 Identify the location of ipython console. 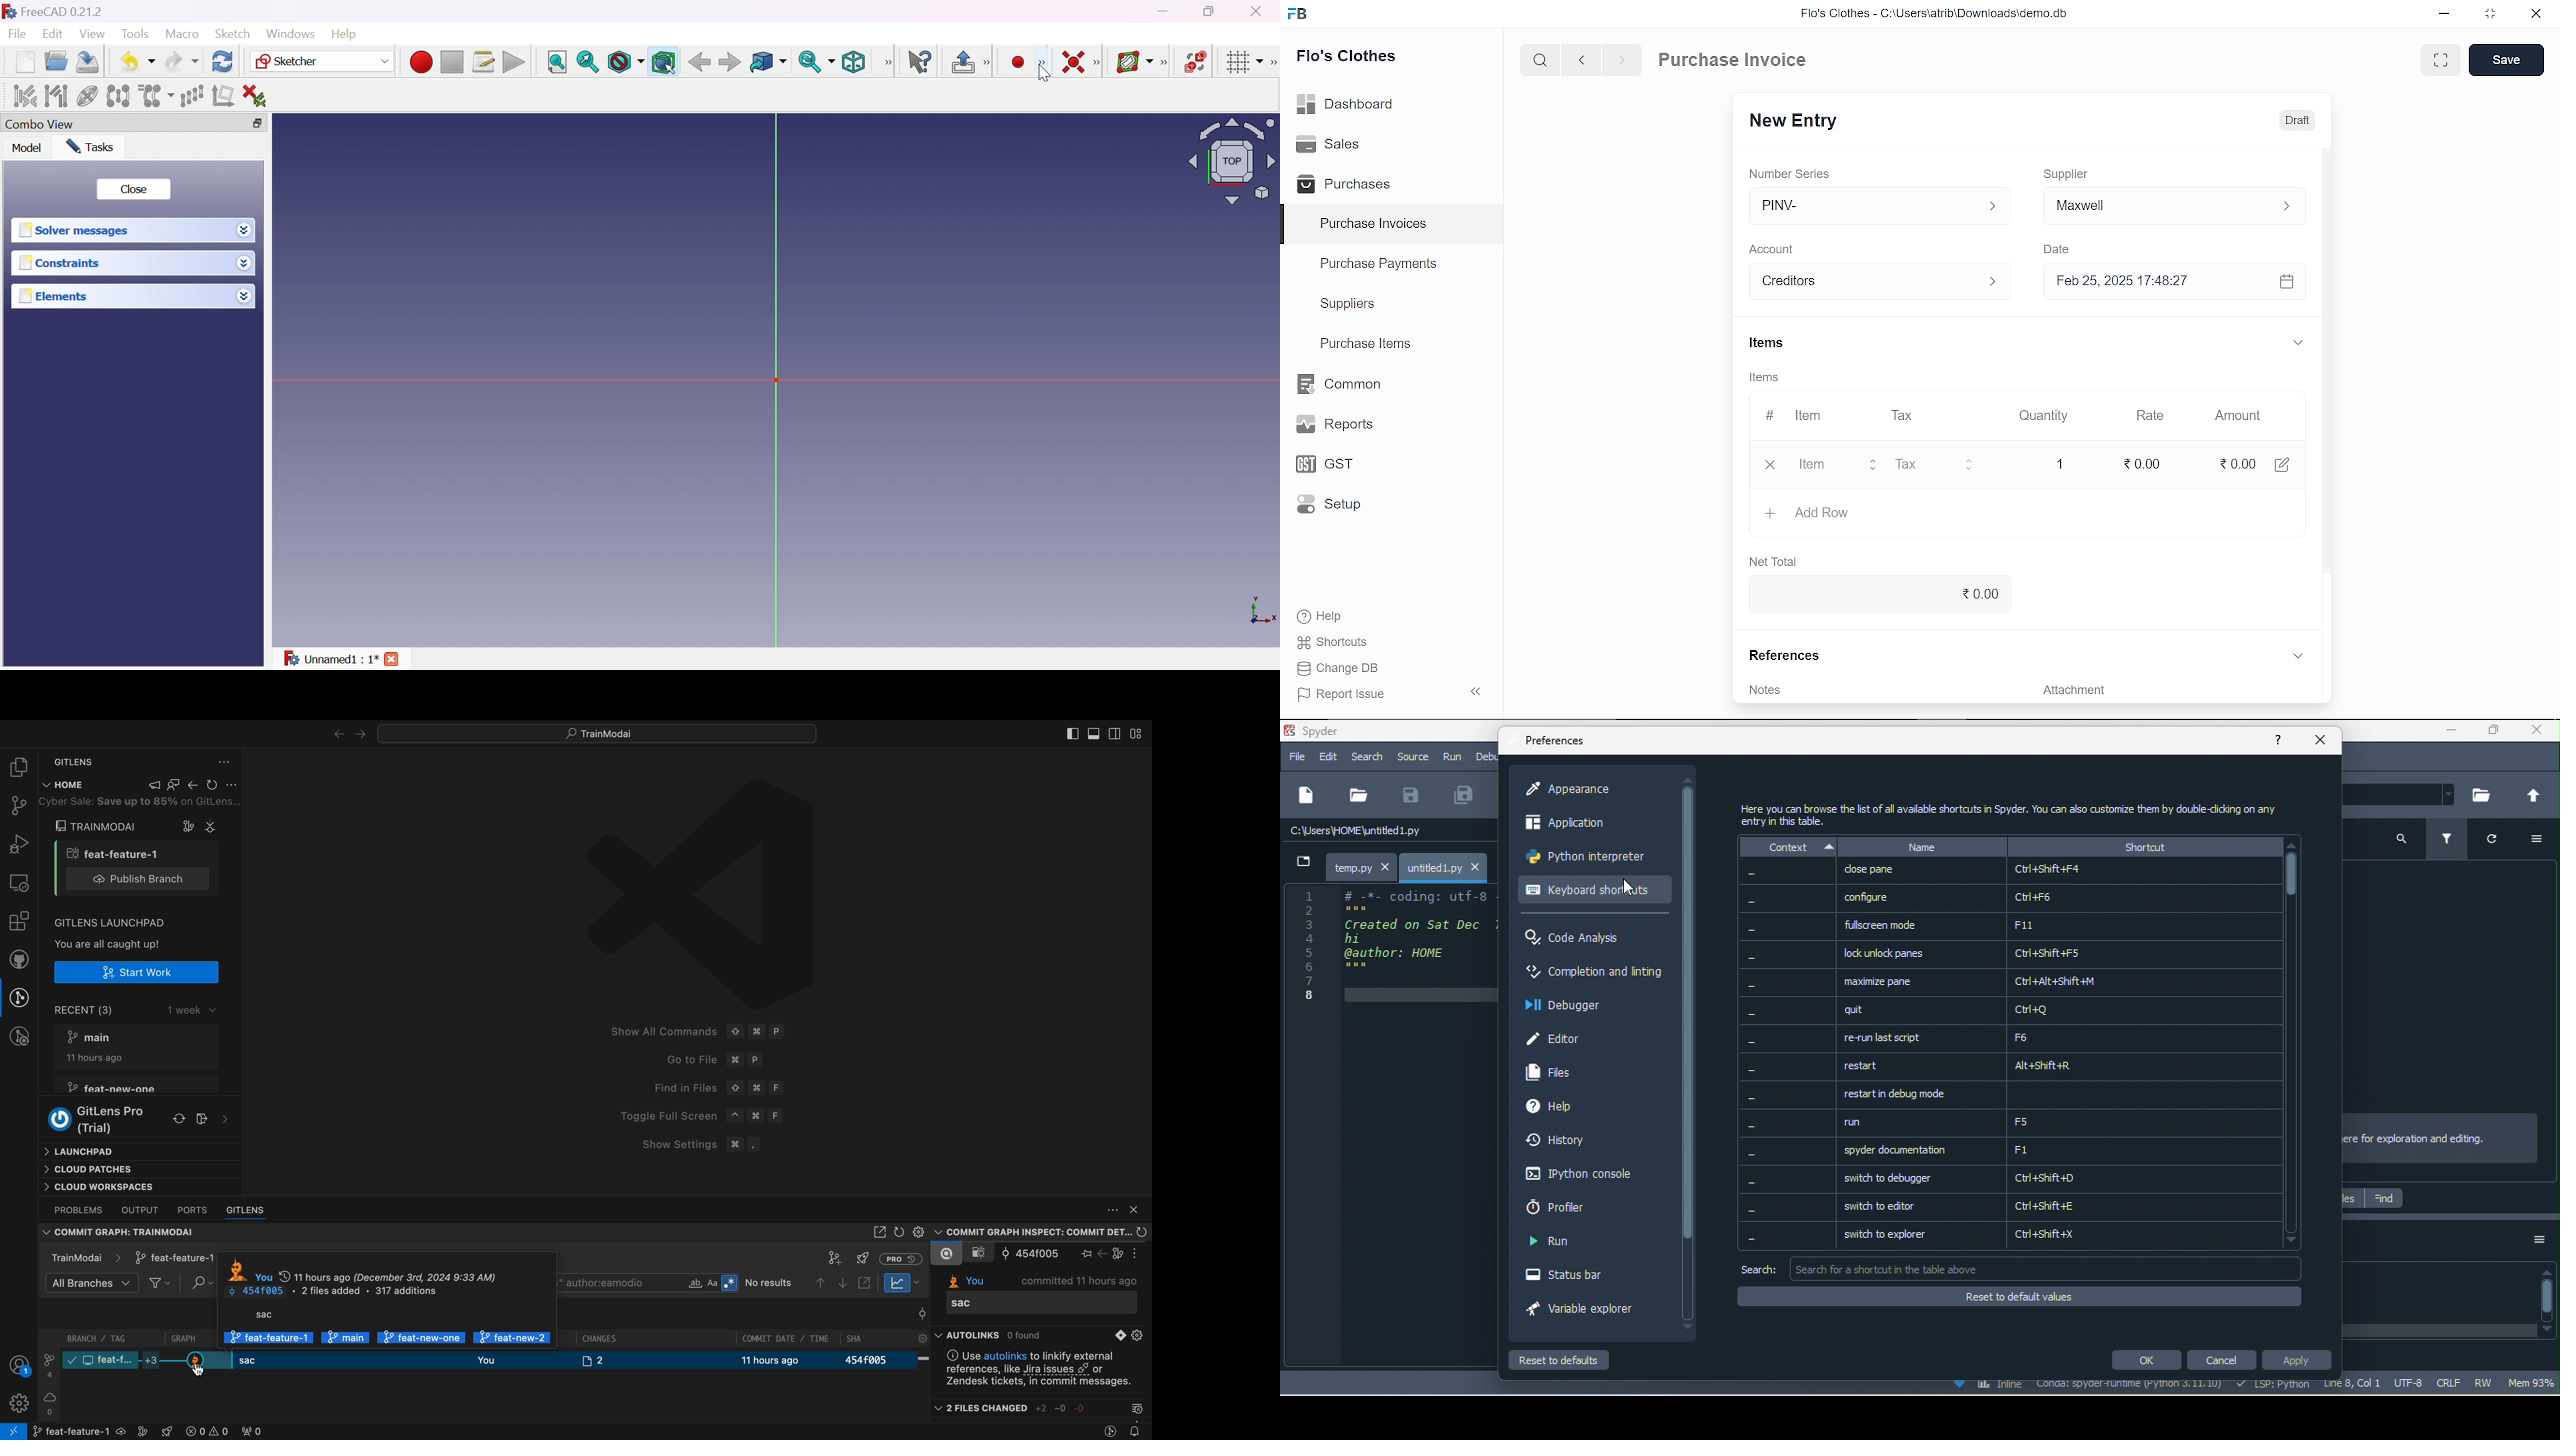
(1582, 1174).